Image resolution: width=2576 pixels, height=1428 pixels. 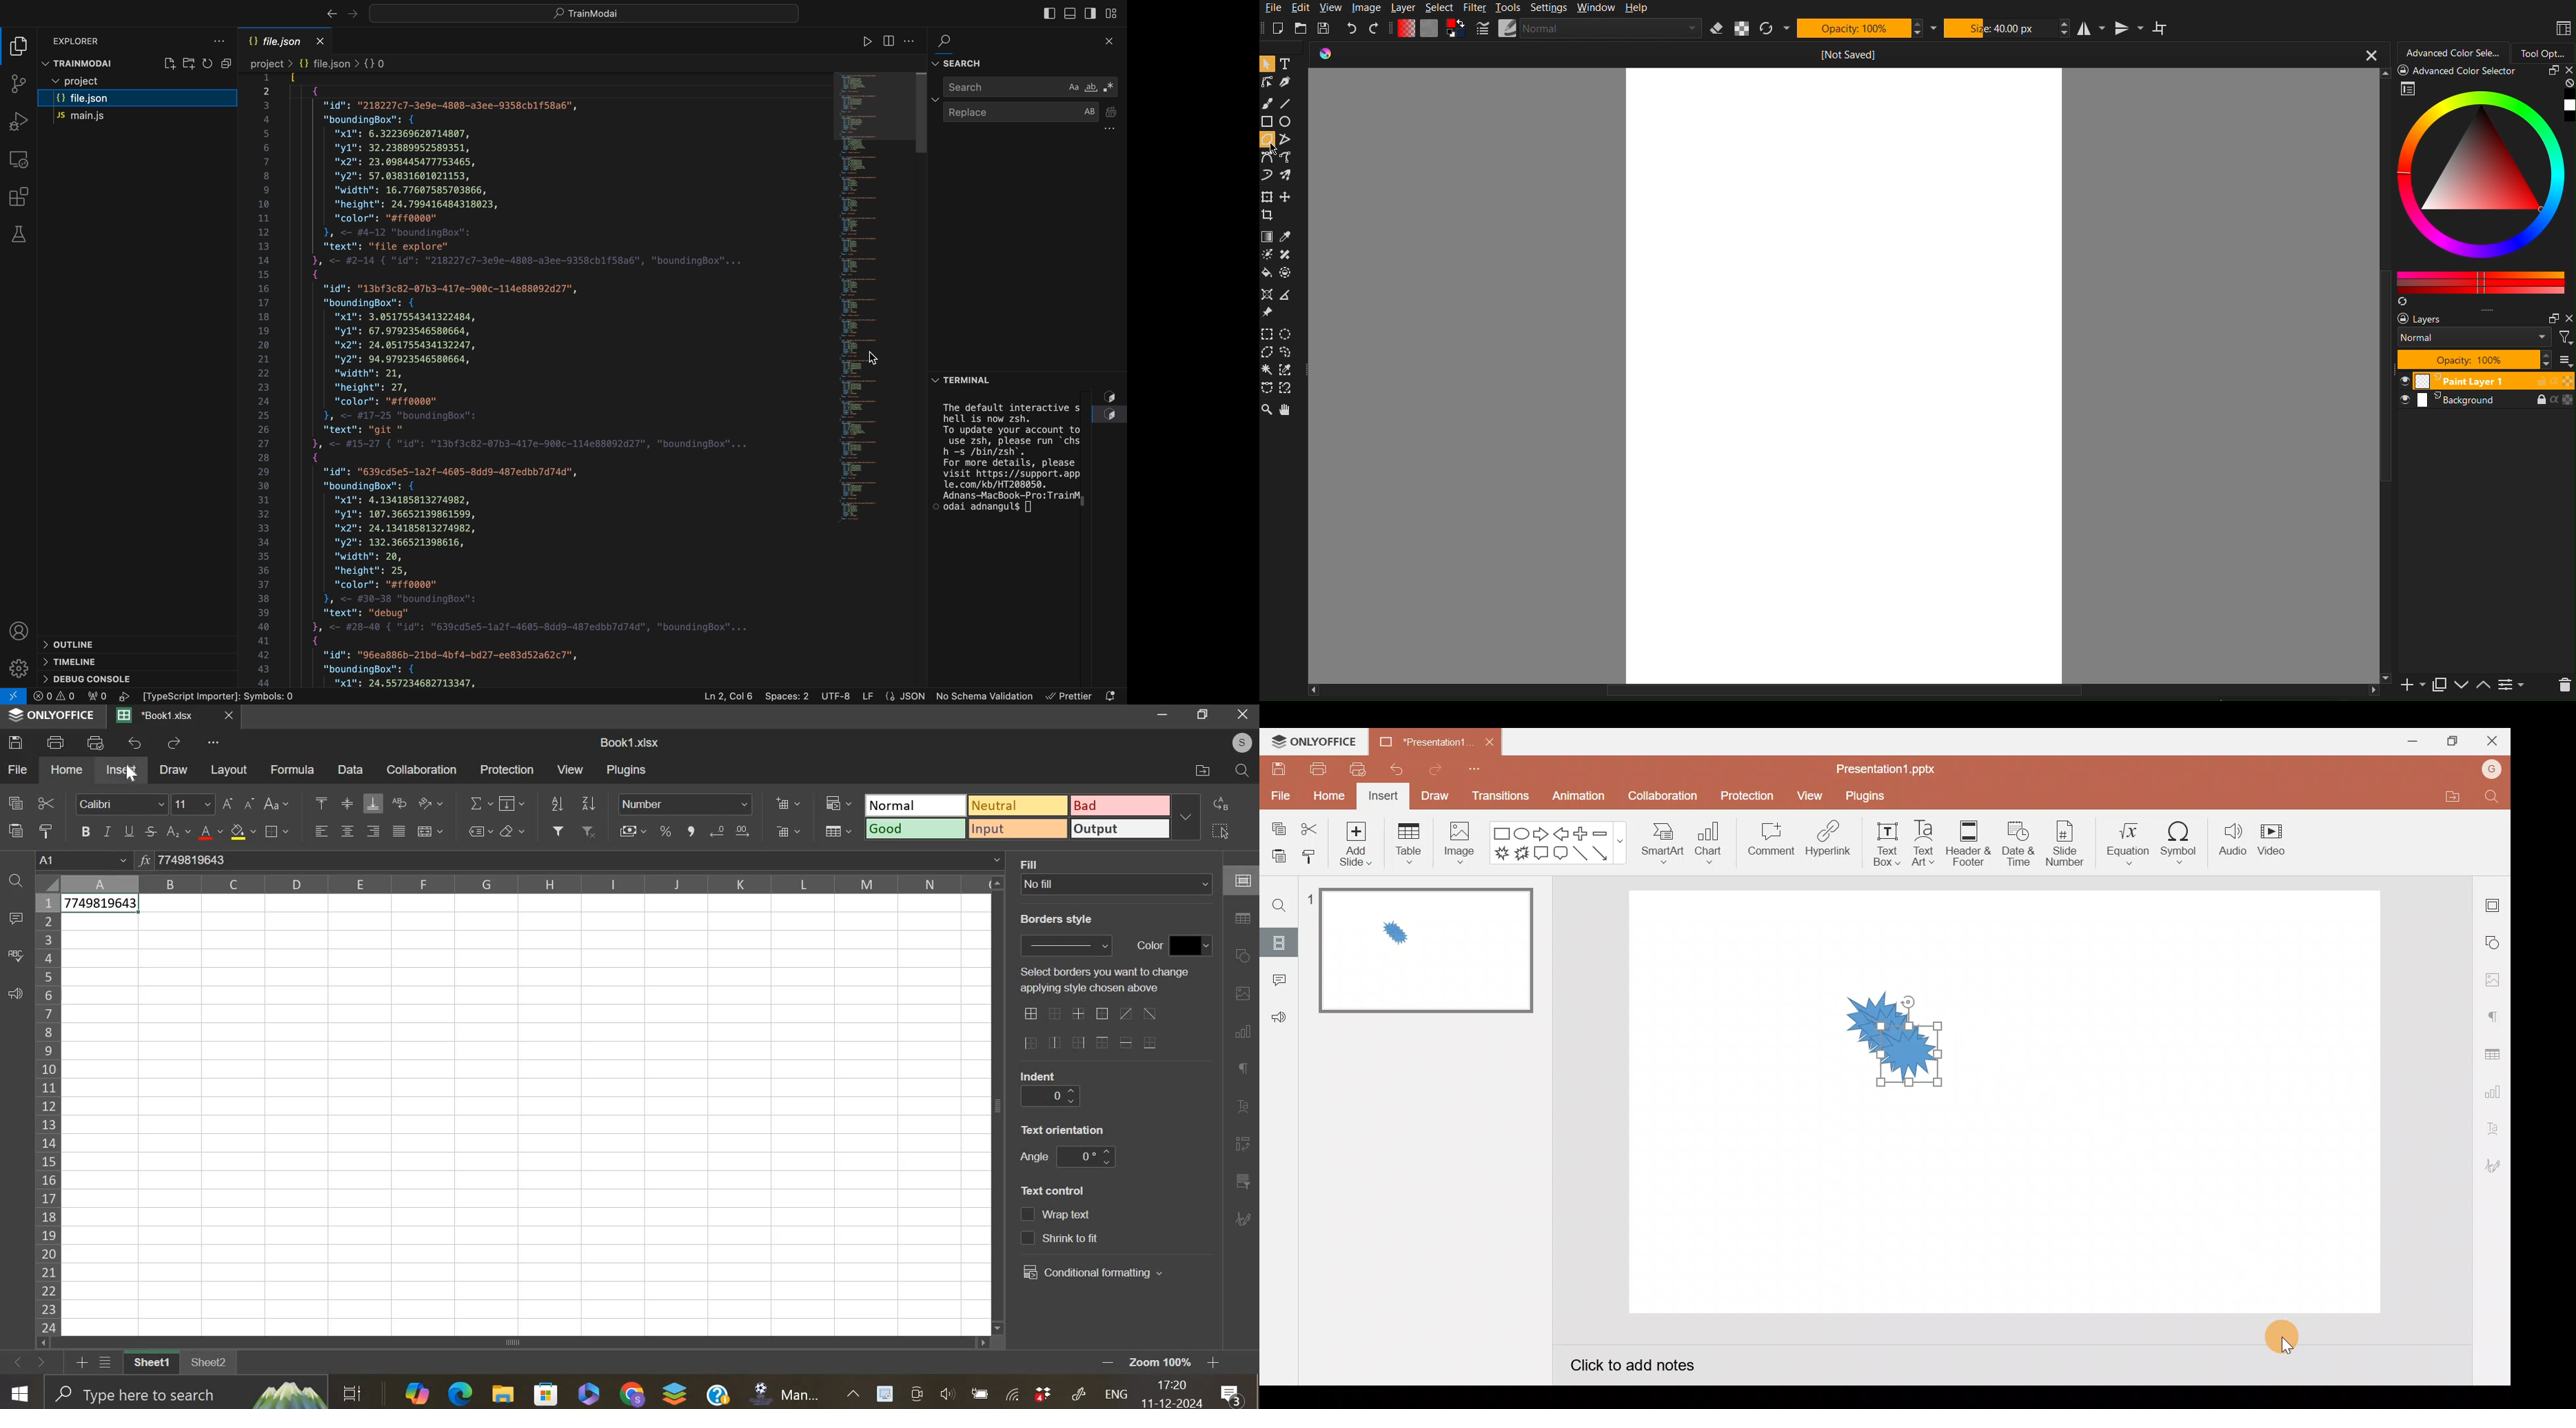 What do you see at coordinates (1430, 770) in the screenshot?
I see `Redo` at bounding box center [1430, 770].